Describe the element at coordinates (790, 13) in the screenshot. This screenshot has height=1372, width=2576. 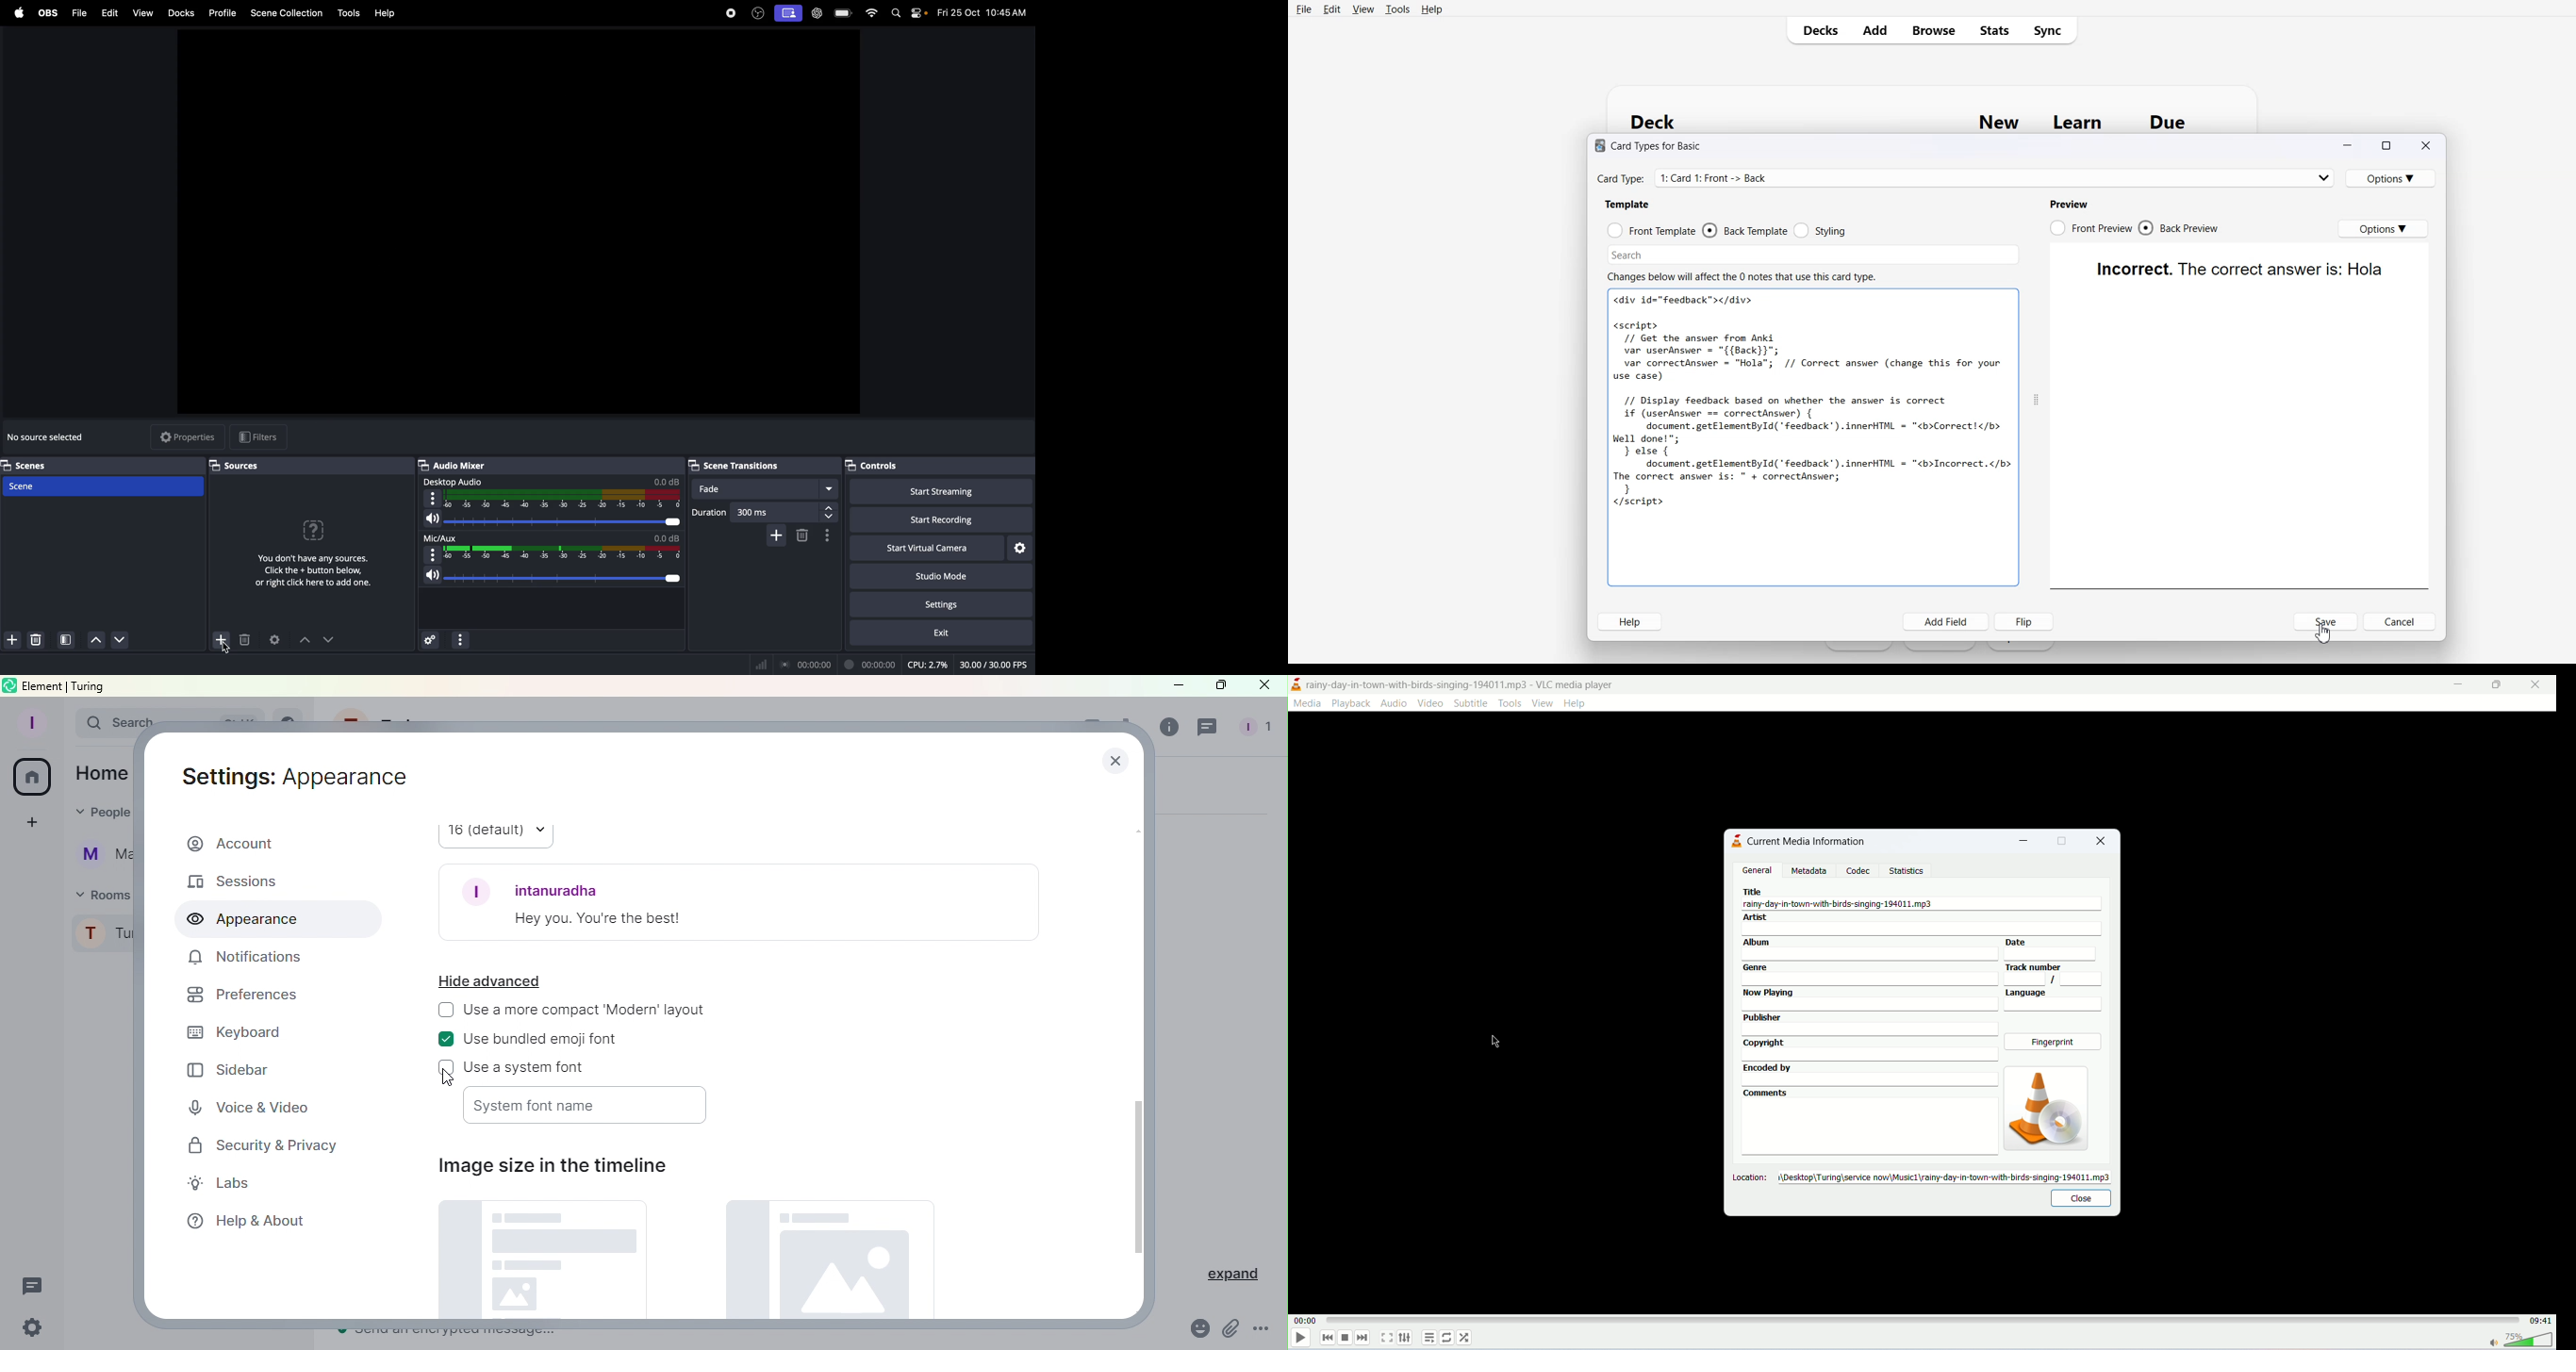
I see `screen record` at that location.